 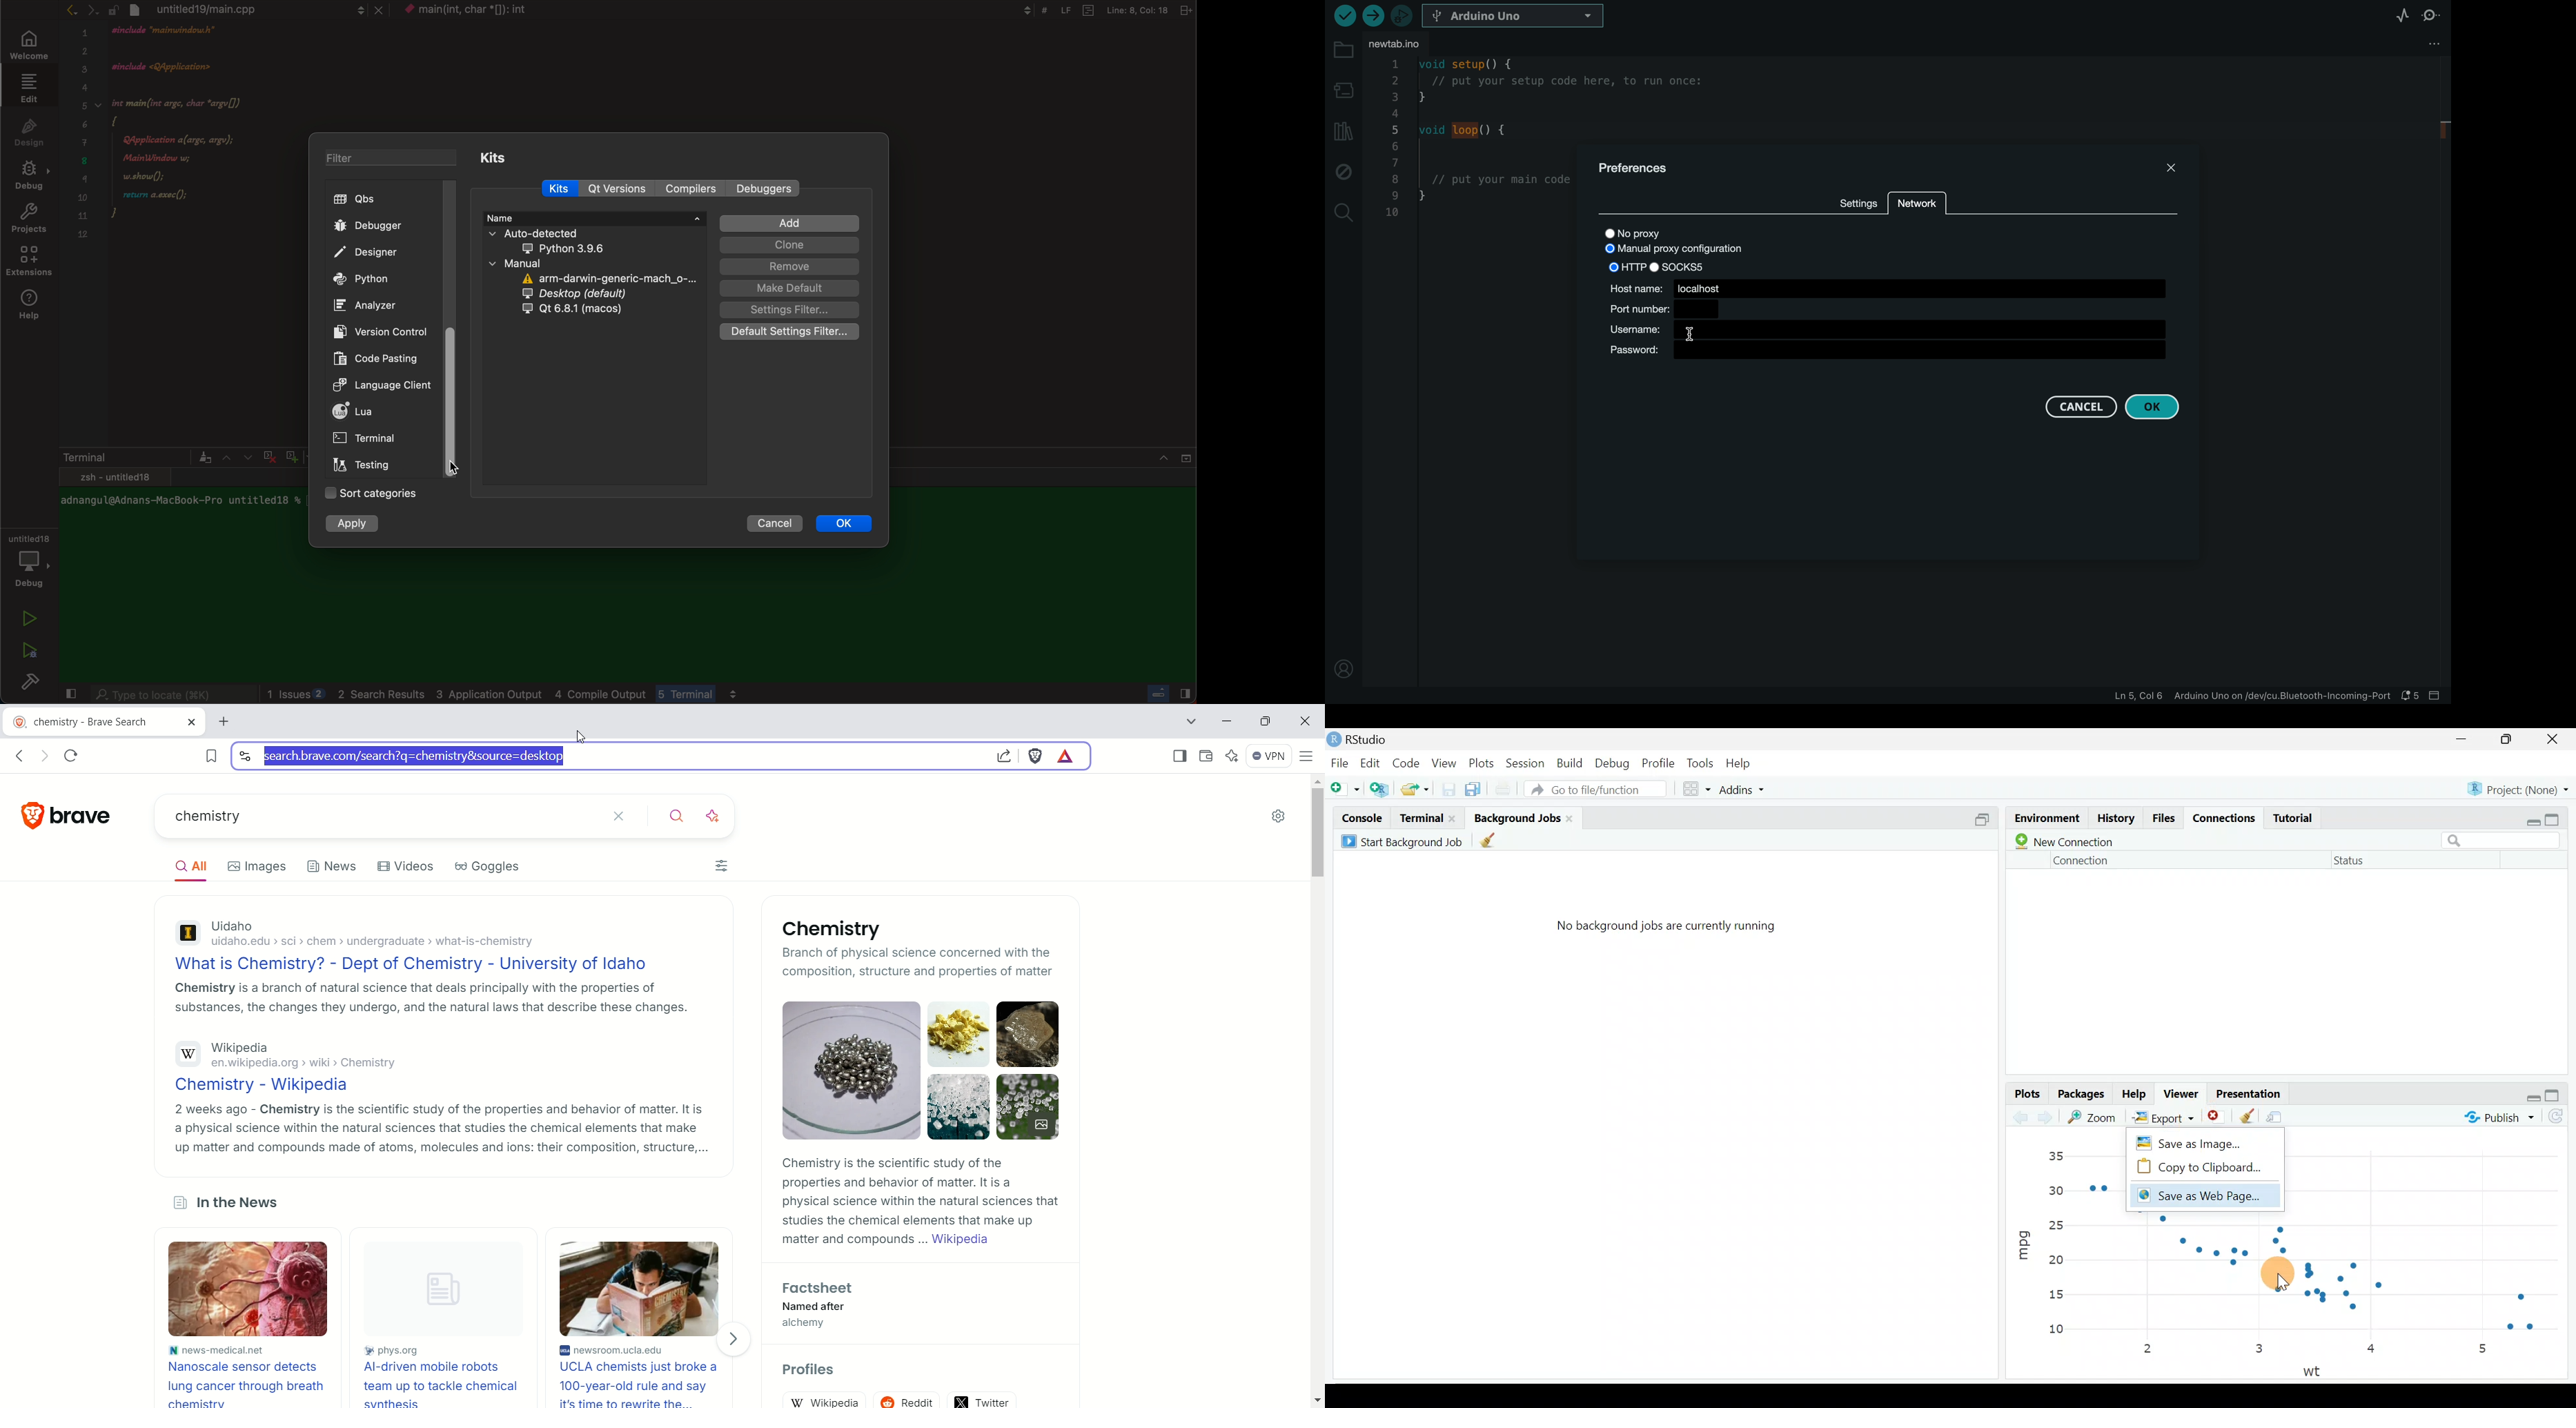 I want to click on Restore down, so click(x=2530, y=819).